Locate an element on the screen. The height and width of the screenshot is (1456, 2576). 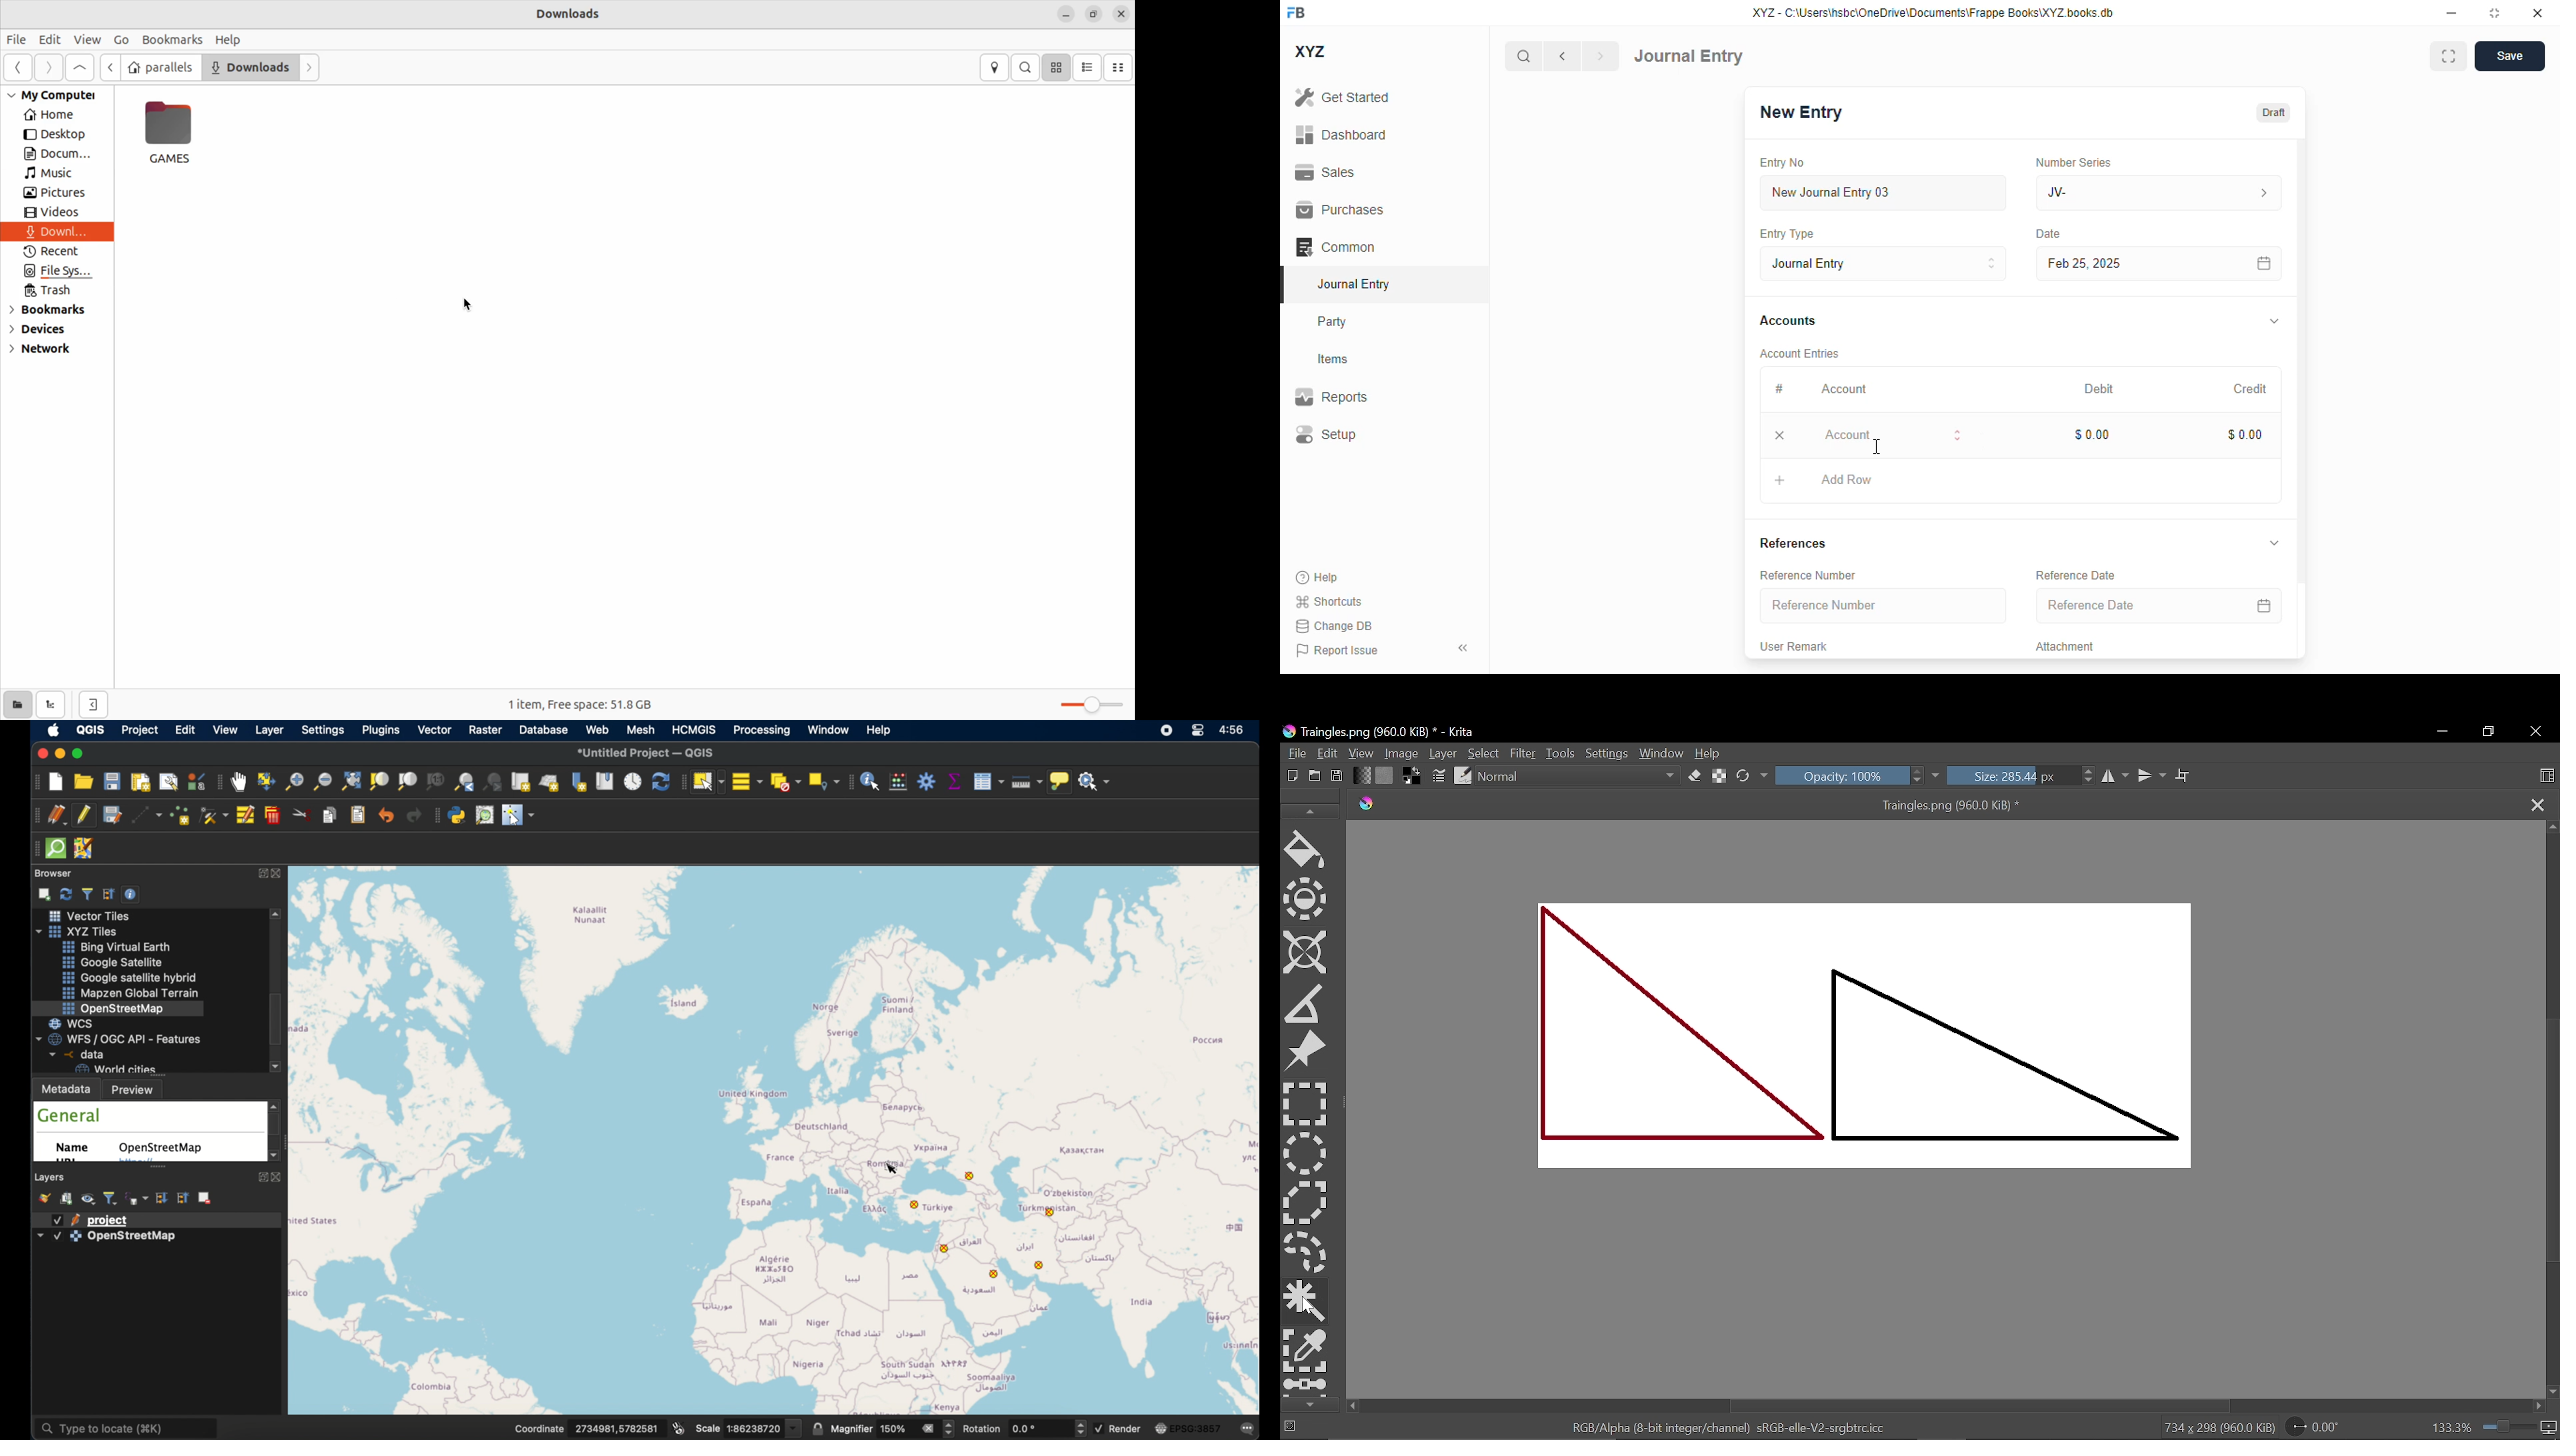
draft is located at coordinates (2274, 113).